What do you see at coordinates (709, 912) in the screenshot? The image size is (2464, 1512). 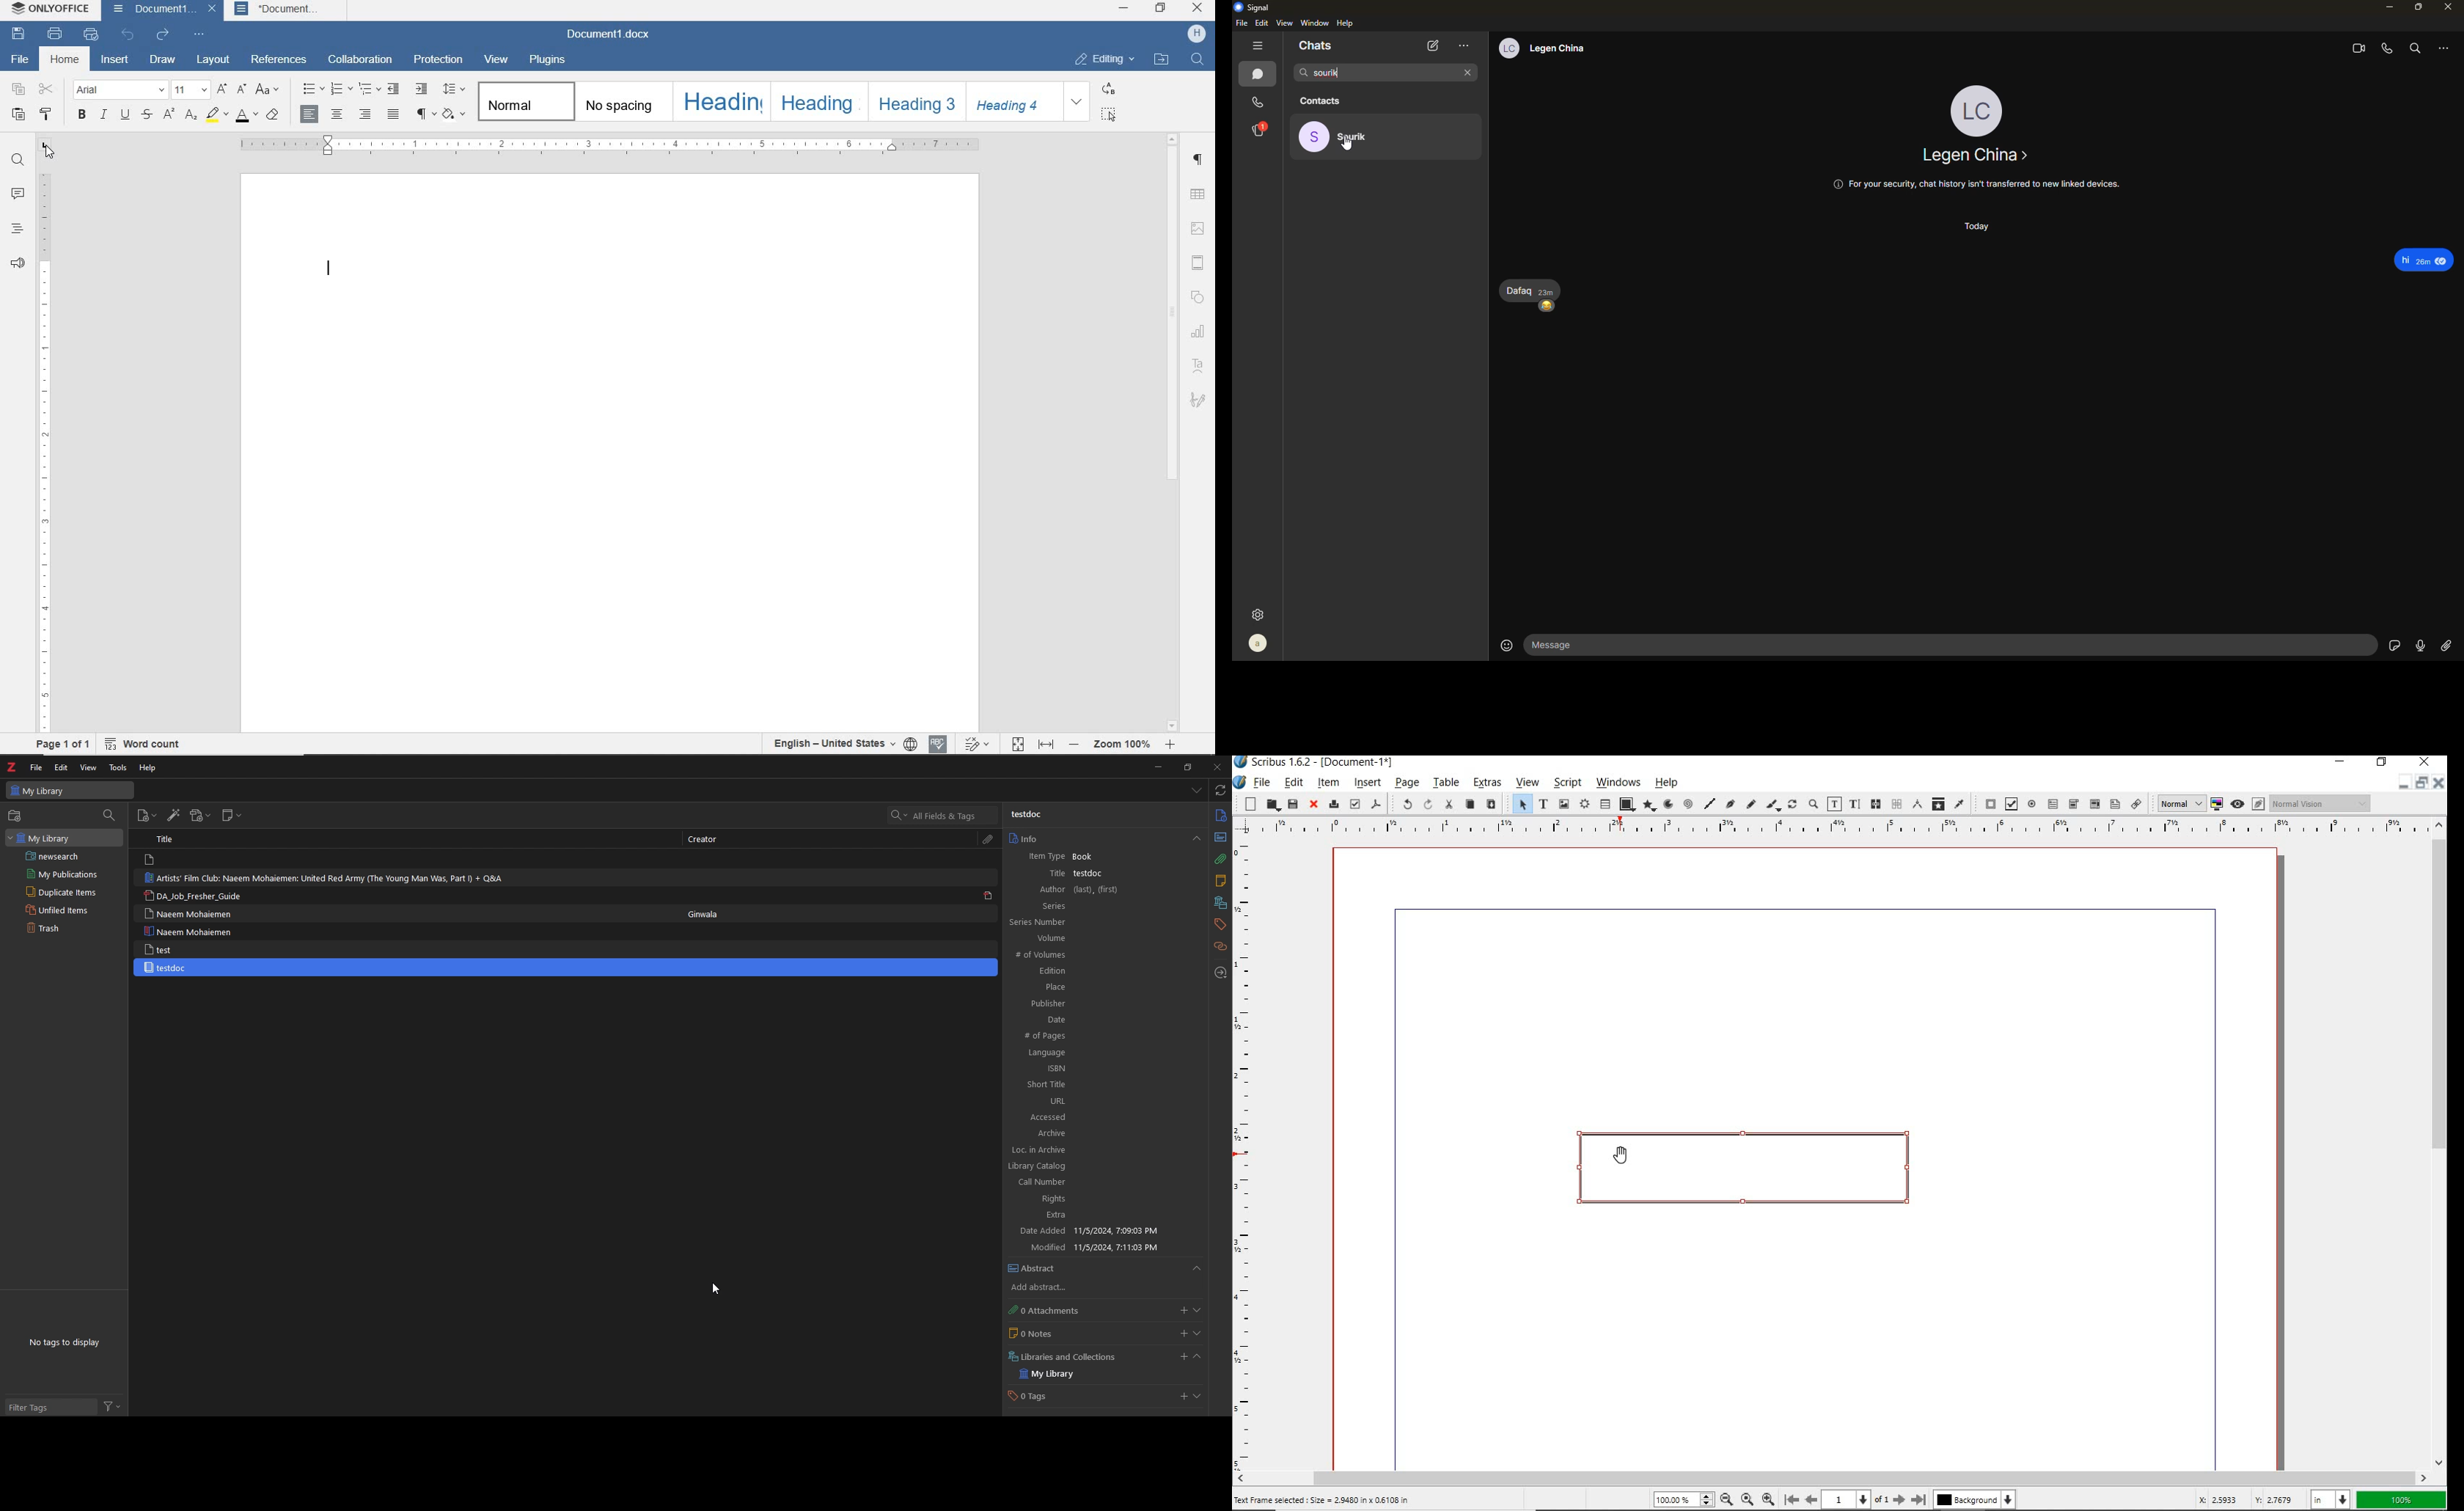 I see `Ginwala` at bounding box center [709, 912].